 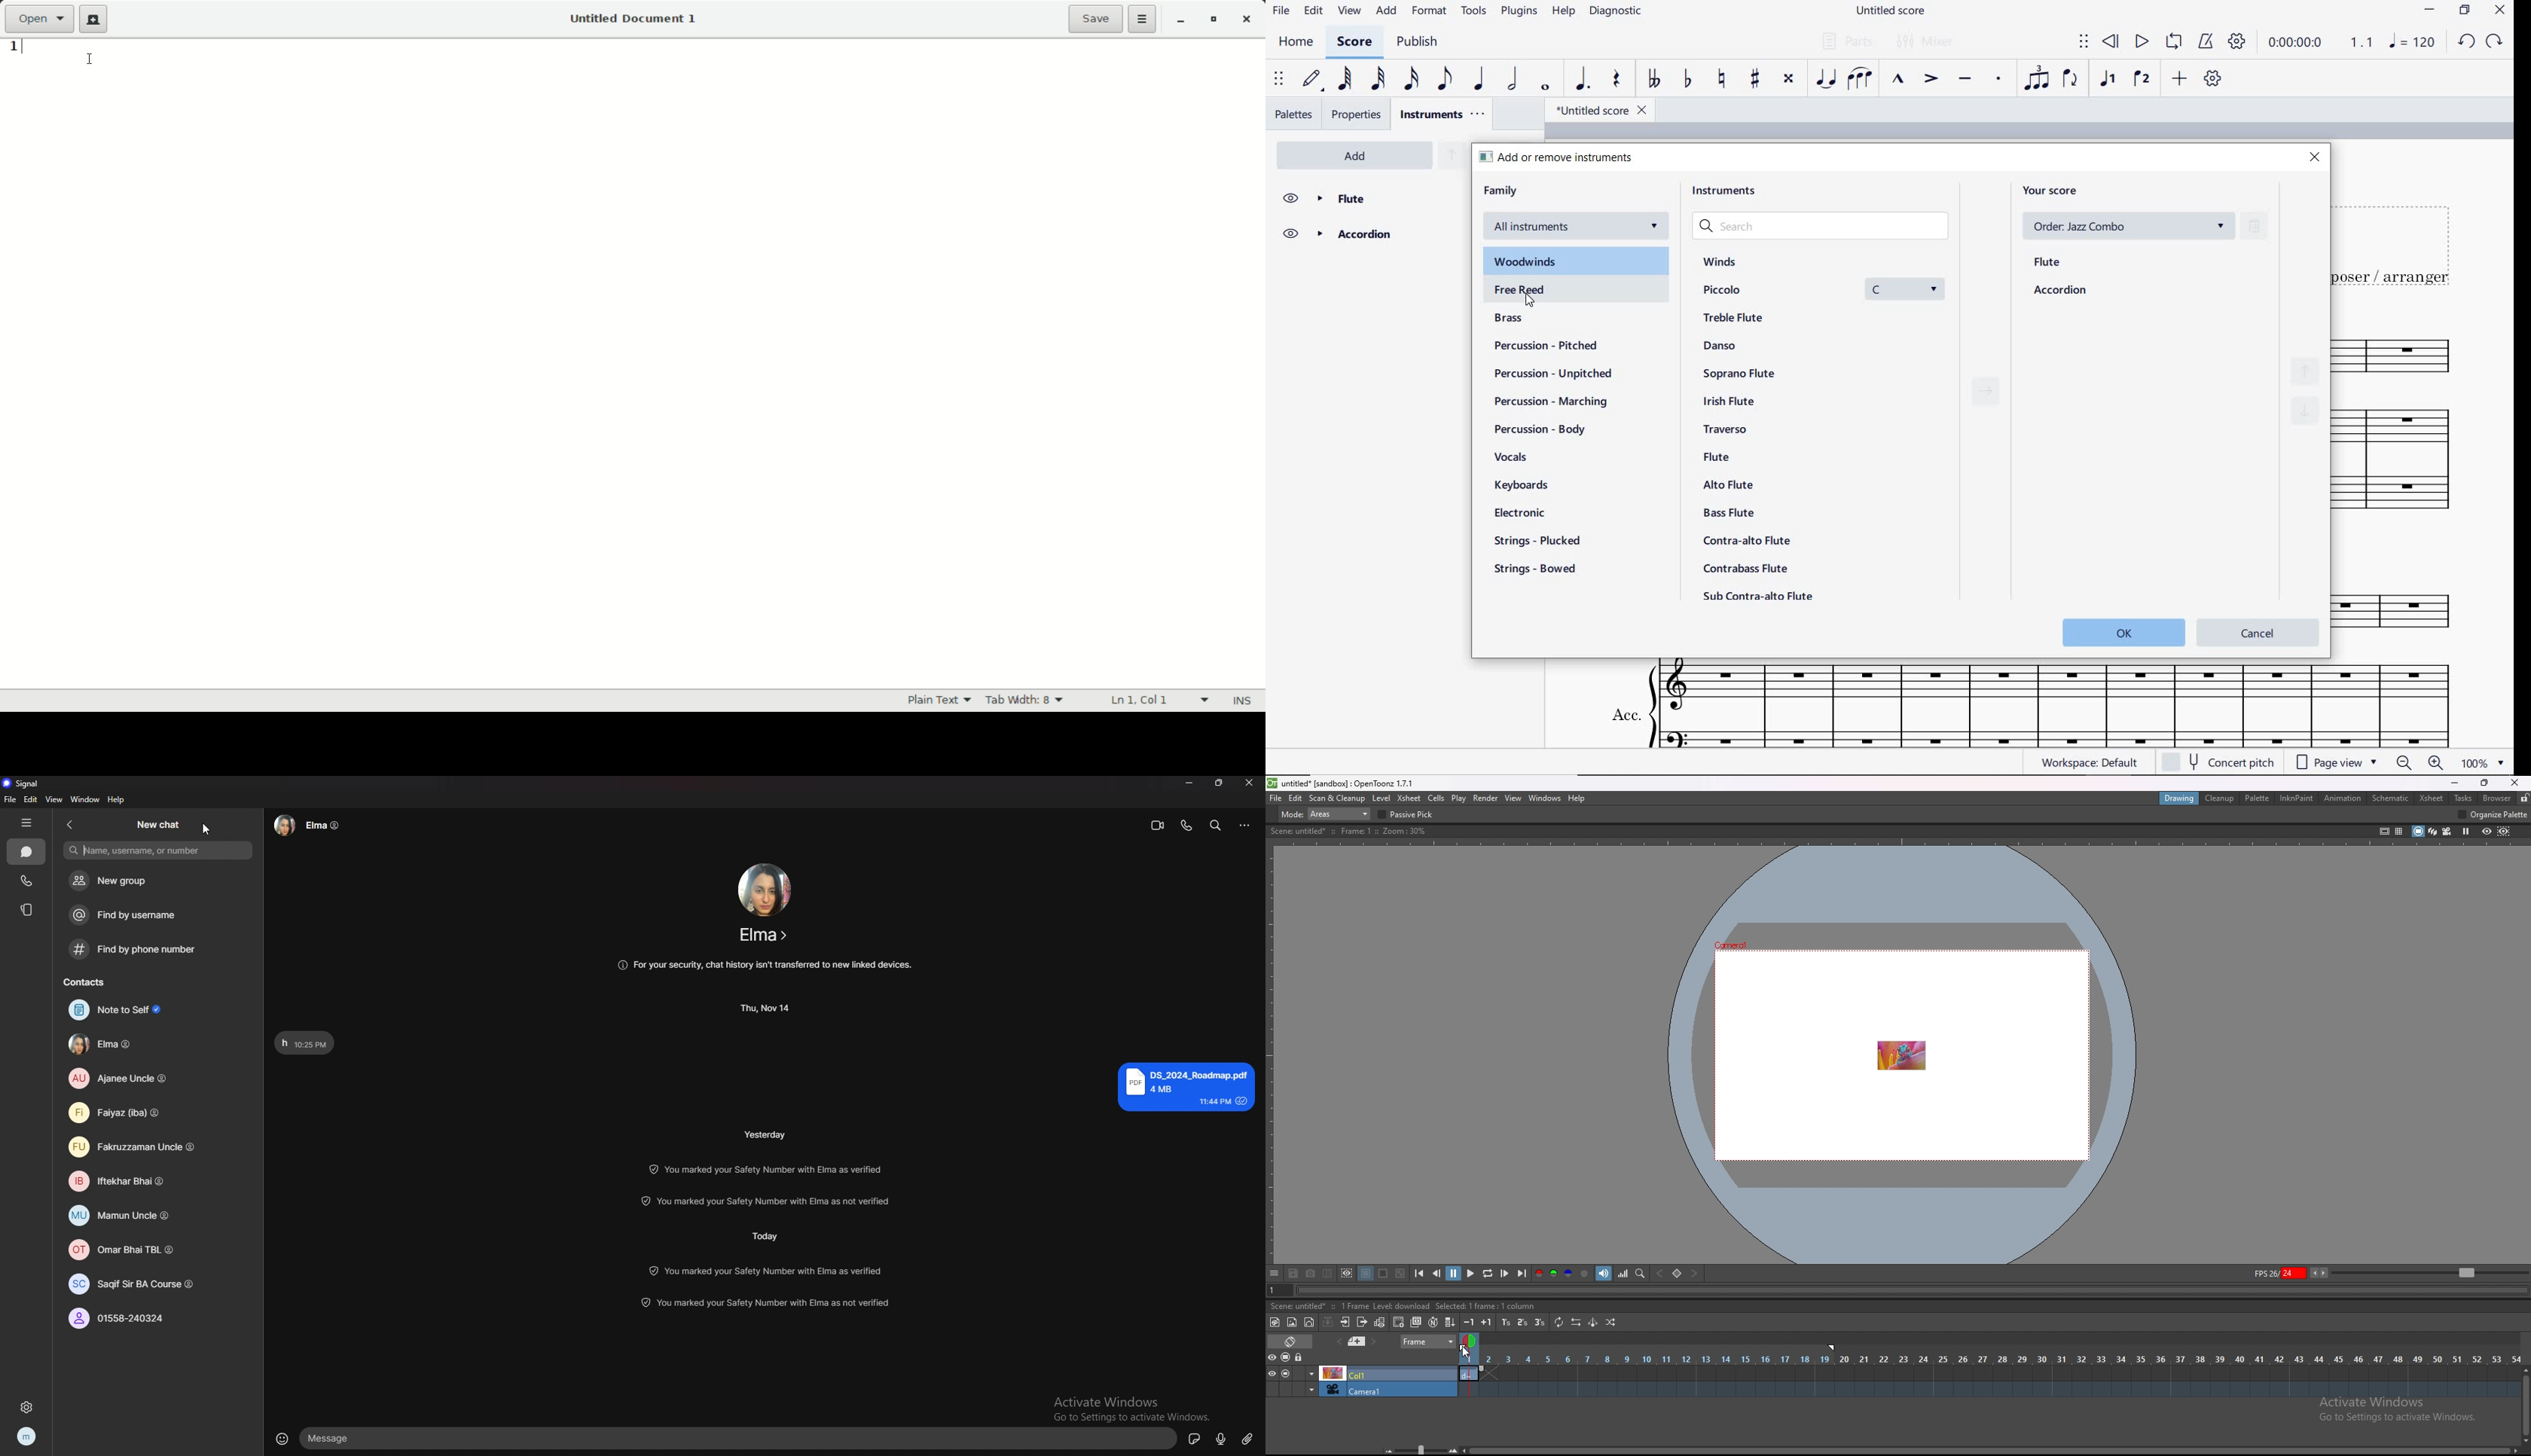 I want to click on palettes, so click(x=1294, y=114).